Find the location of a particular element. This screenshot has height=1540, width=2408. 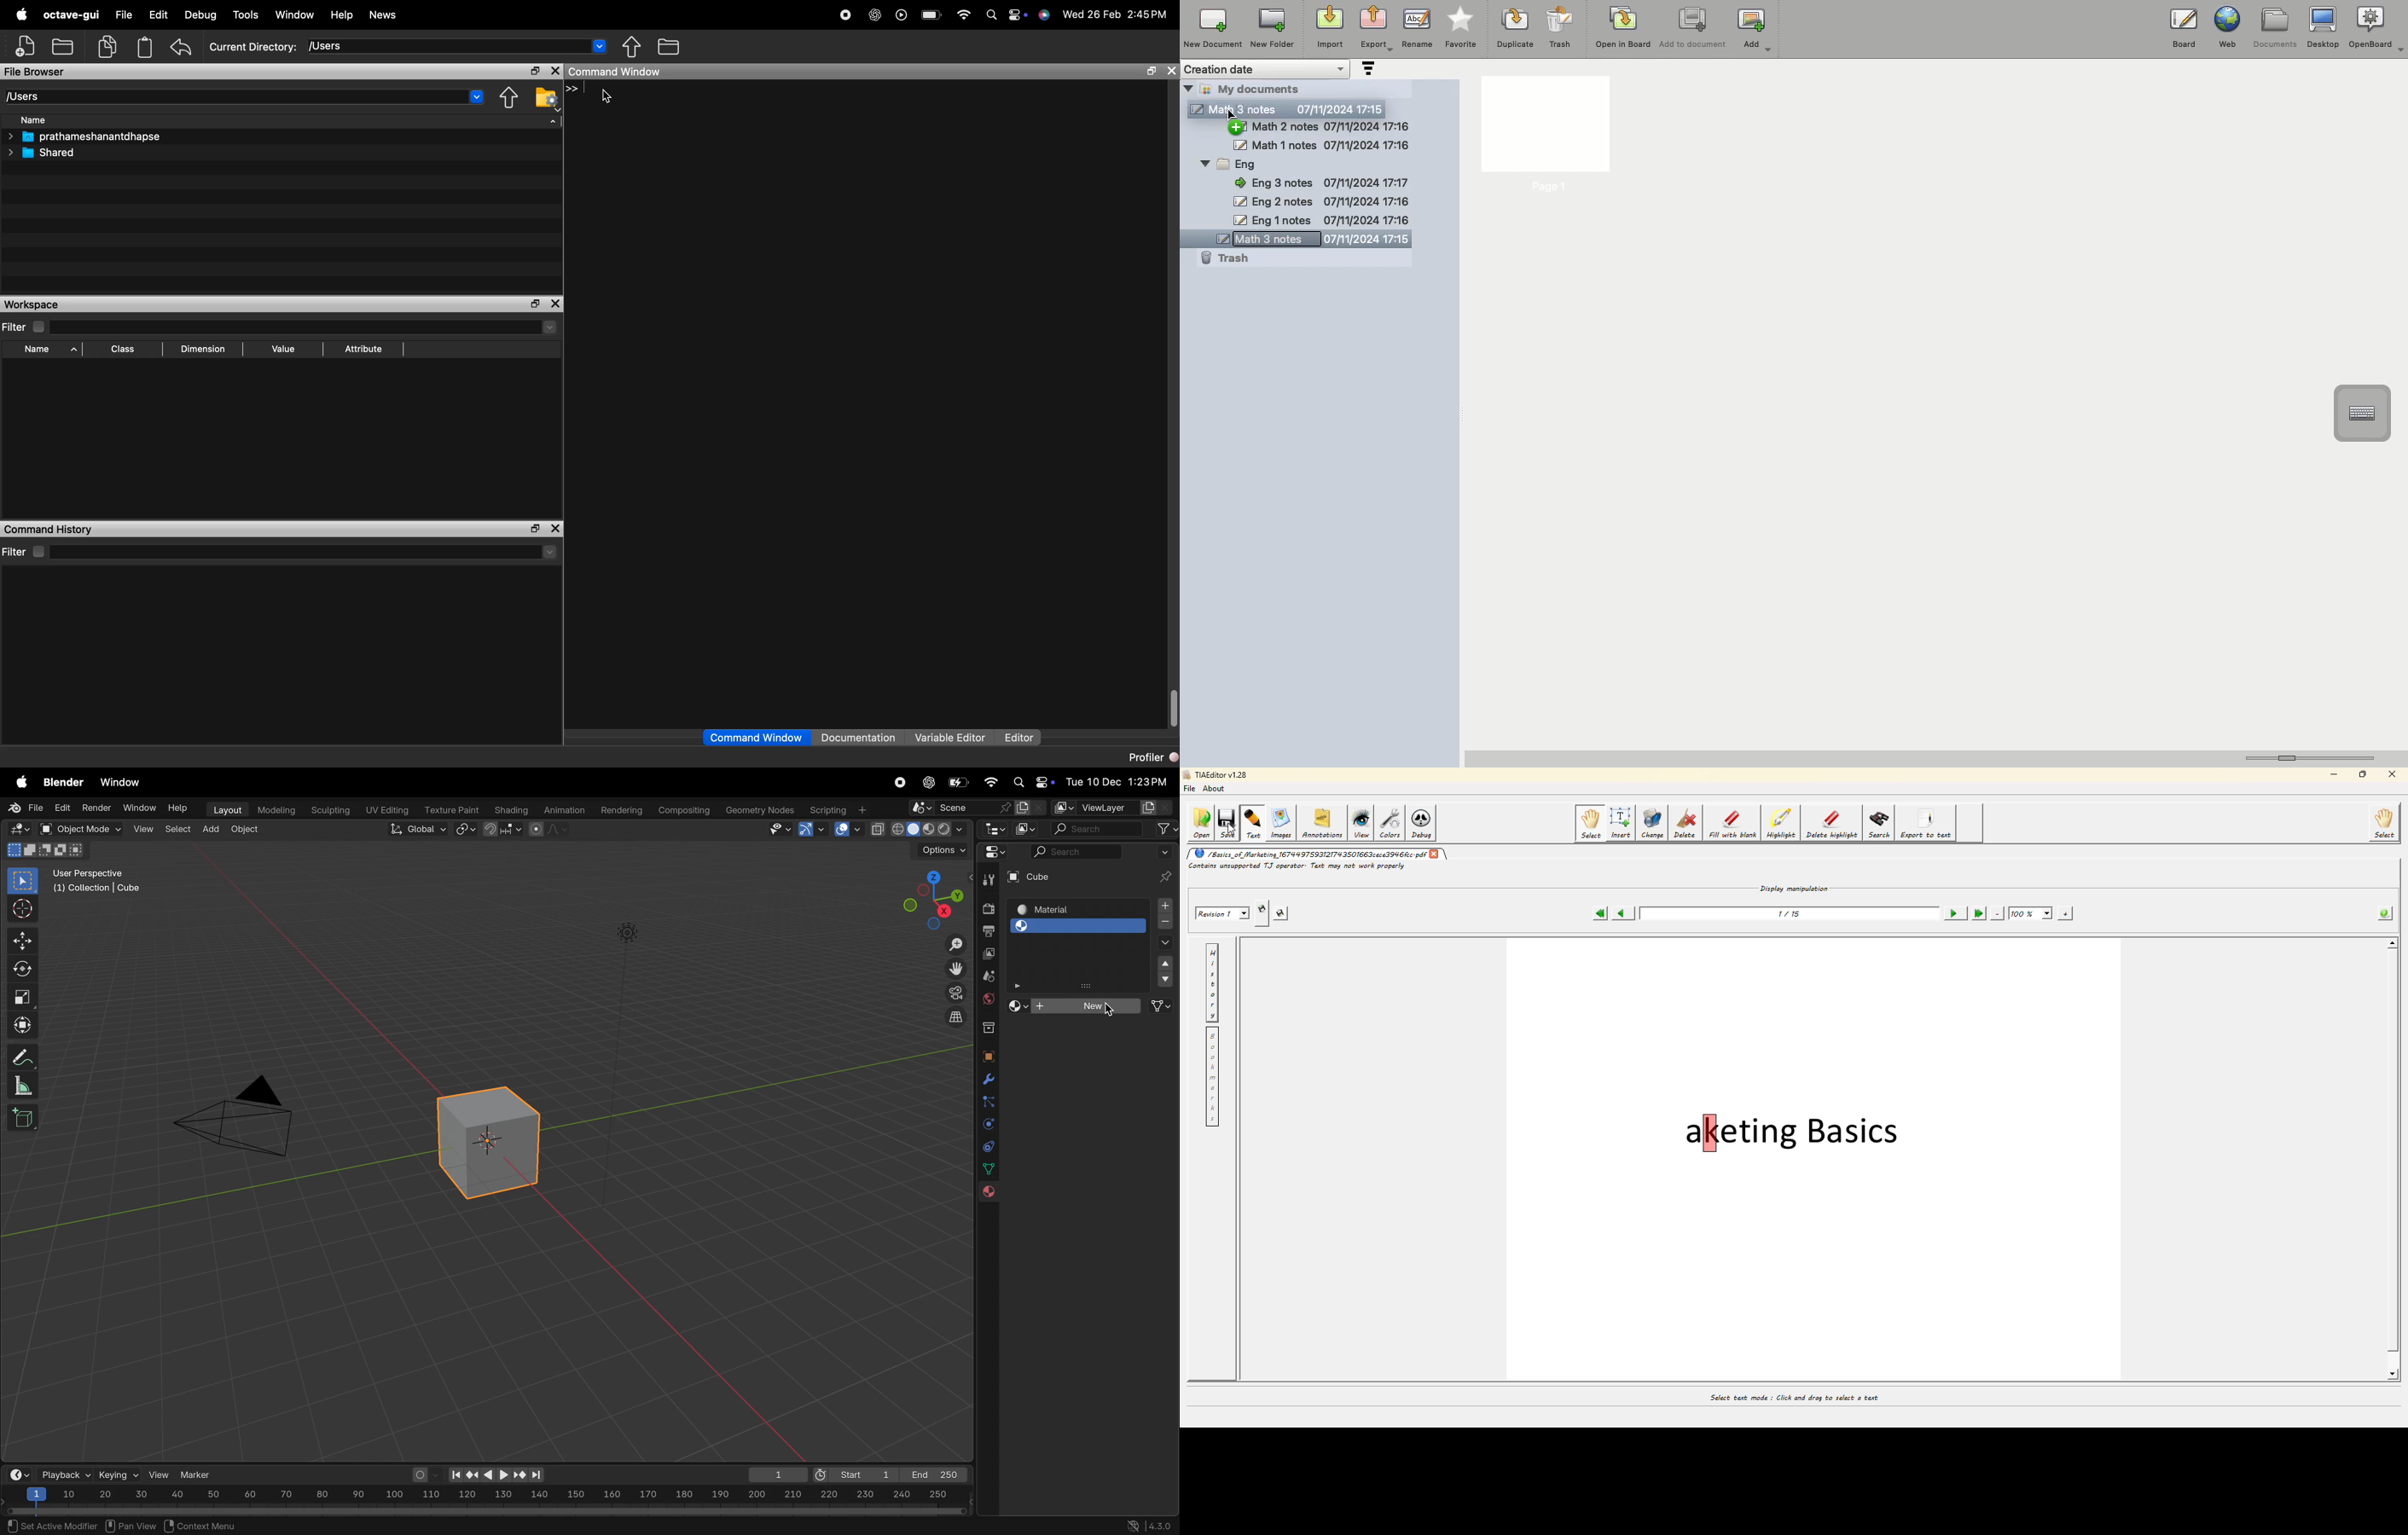

physics is located at coordinates (988, 1125).